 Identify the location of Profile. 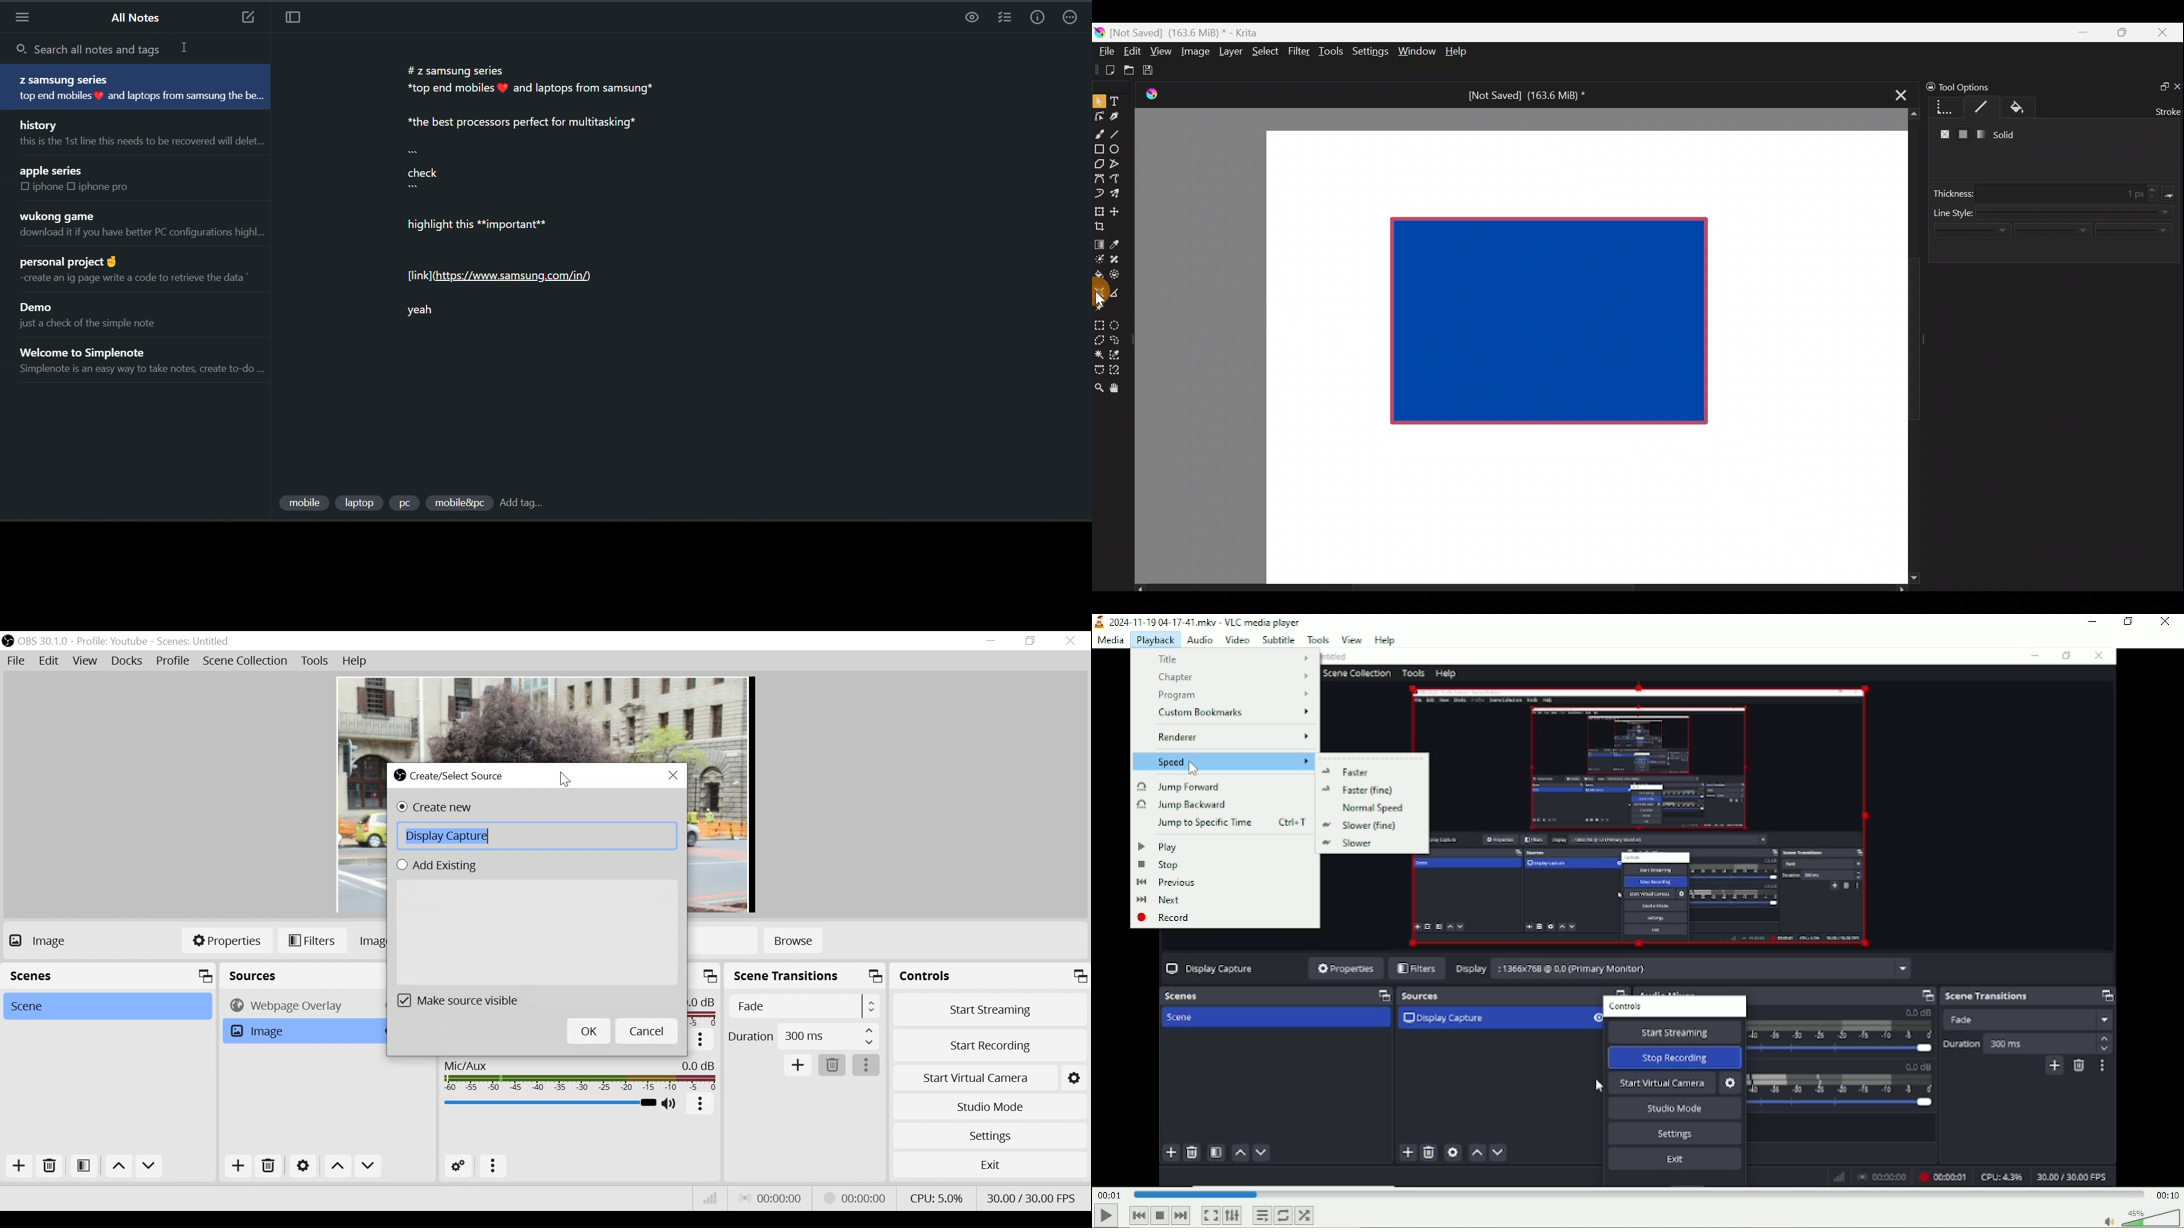
(173, 662).